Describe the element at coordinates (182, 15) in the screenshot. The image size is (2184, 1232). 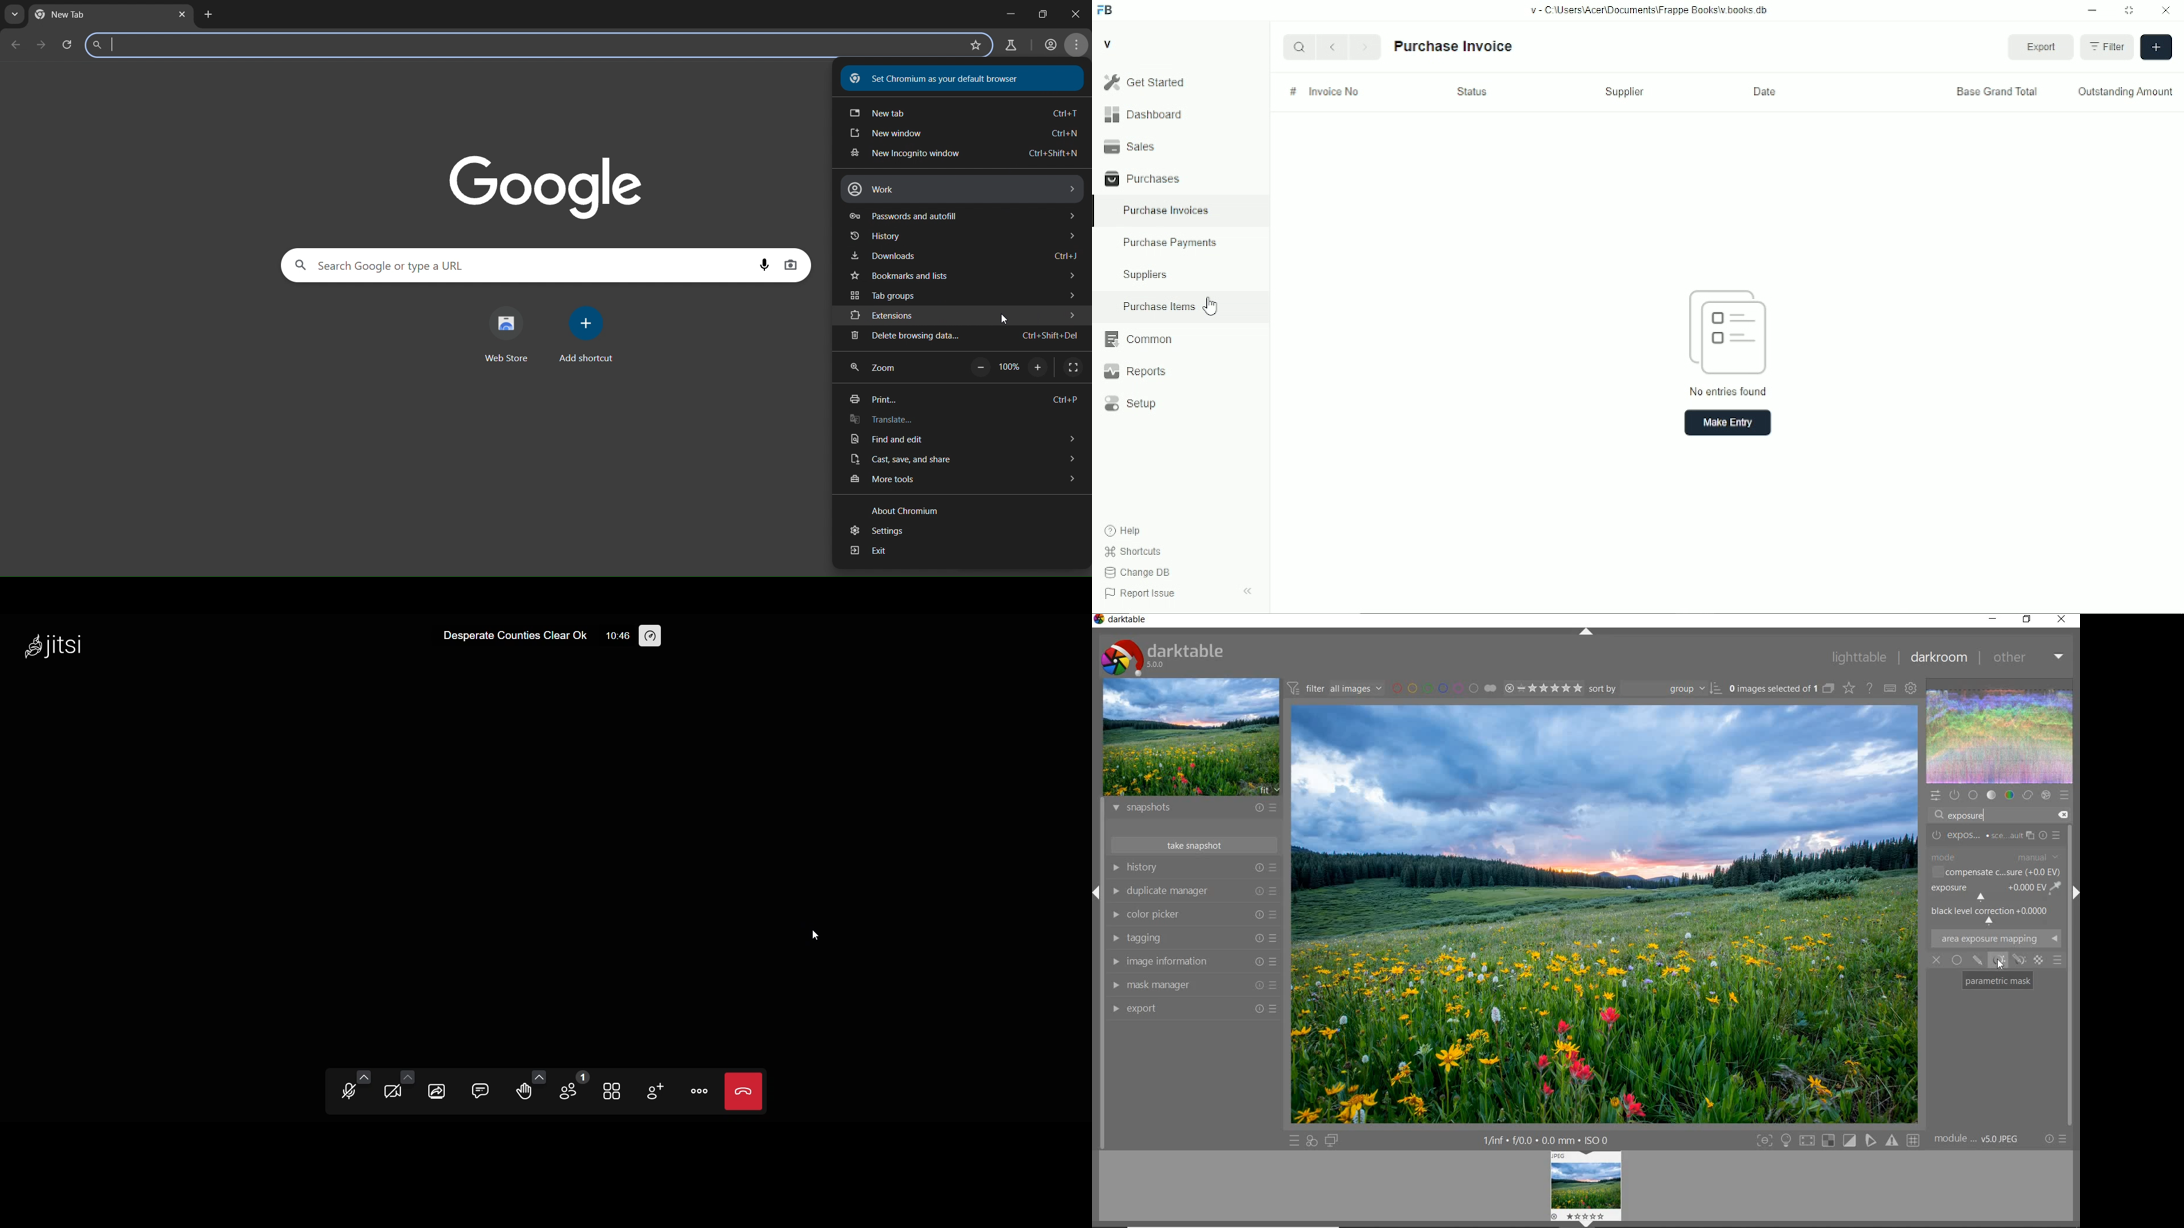
I see `close tab` at that location.